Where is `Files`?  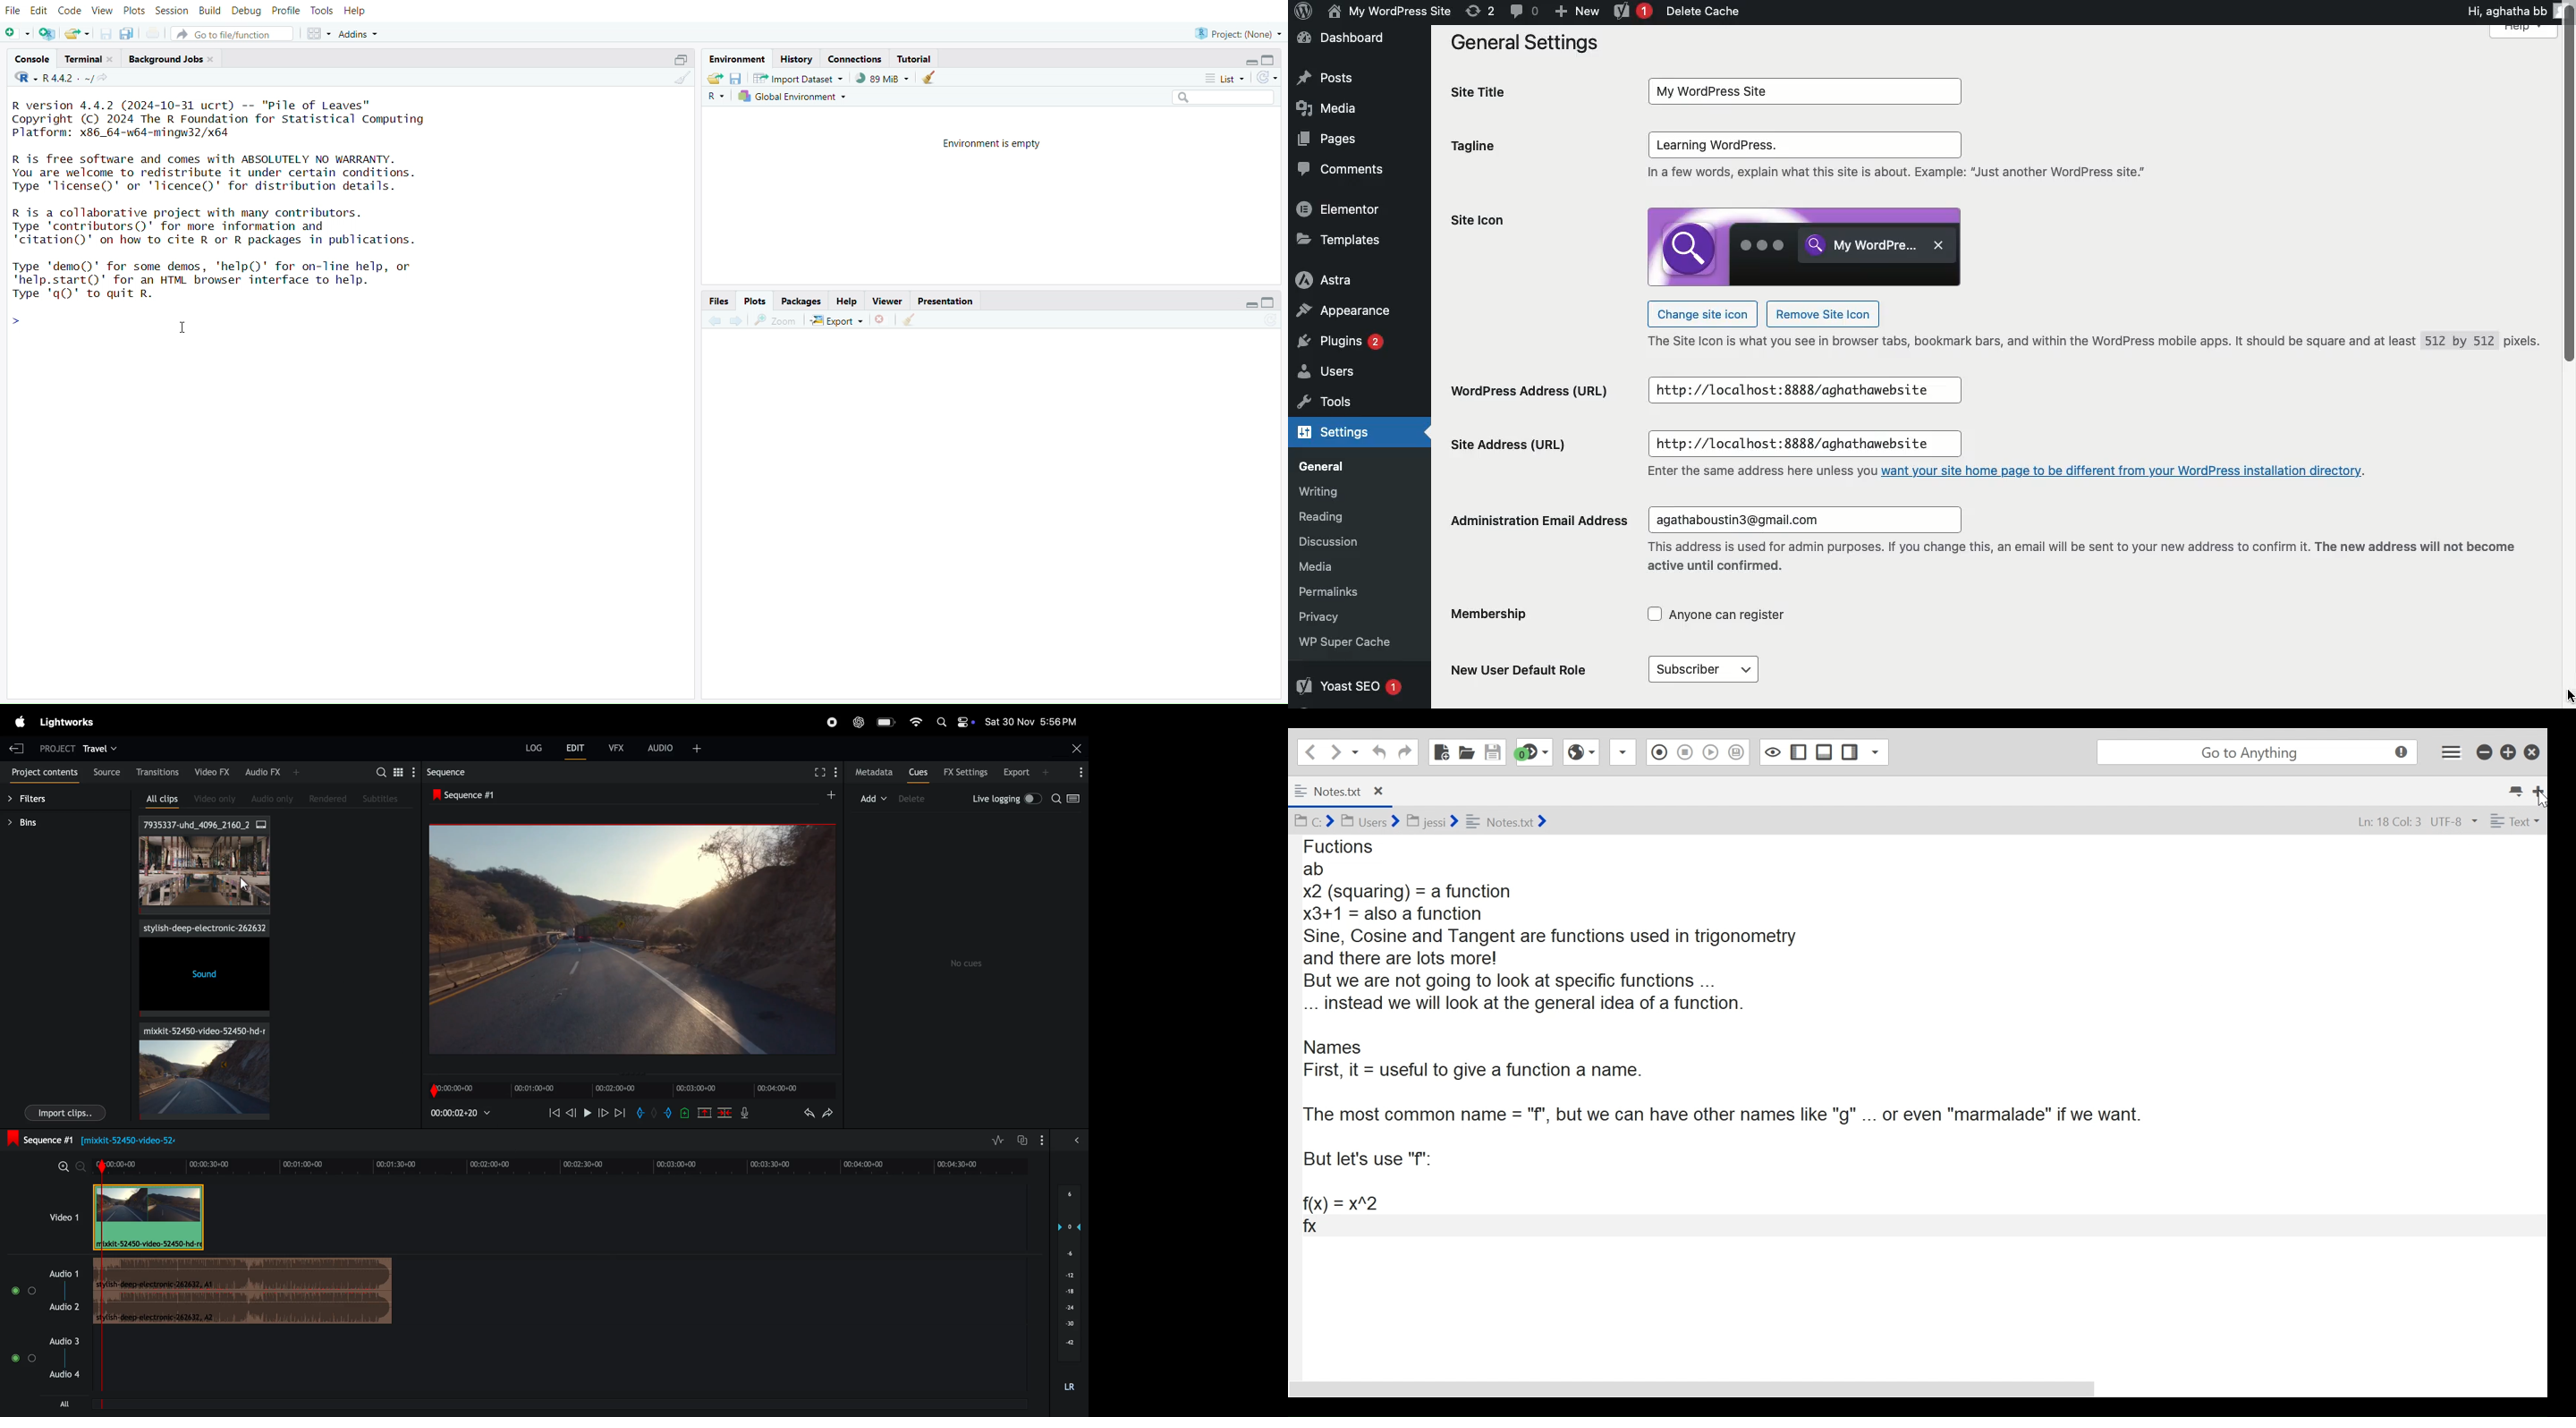
Files is located at coordinates (718, 300).